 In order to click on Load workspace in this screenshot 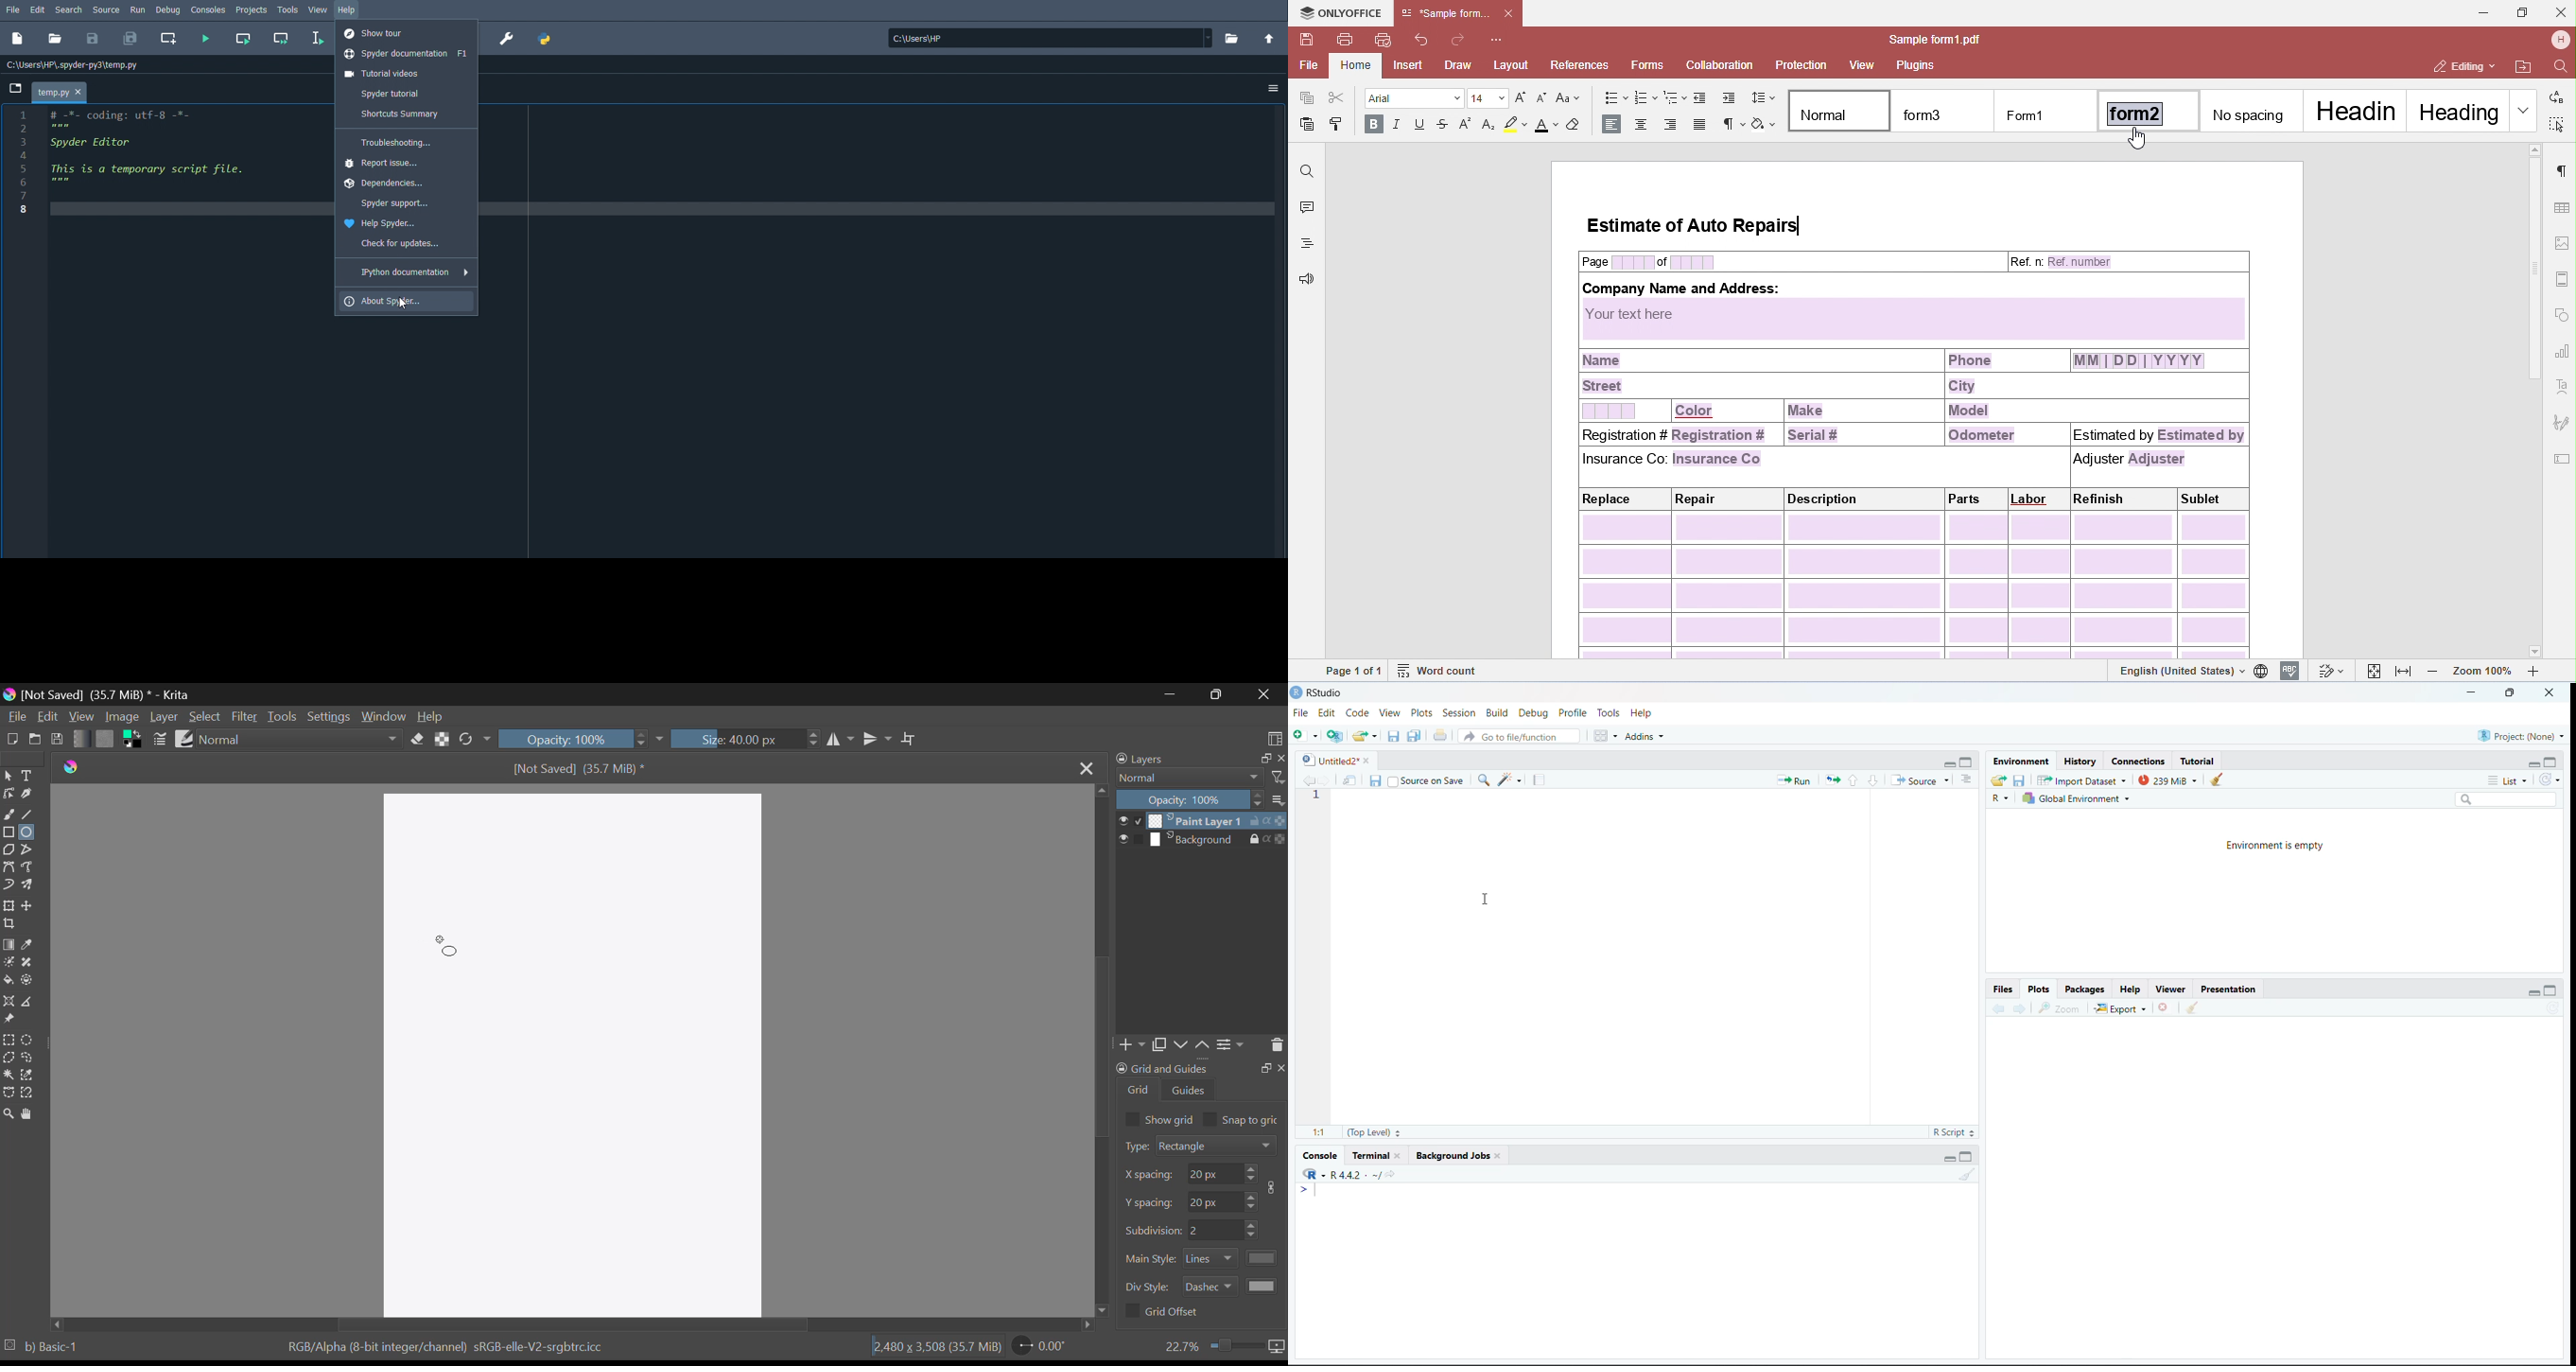, I will do `click(1999, 783)`.